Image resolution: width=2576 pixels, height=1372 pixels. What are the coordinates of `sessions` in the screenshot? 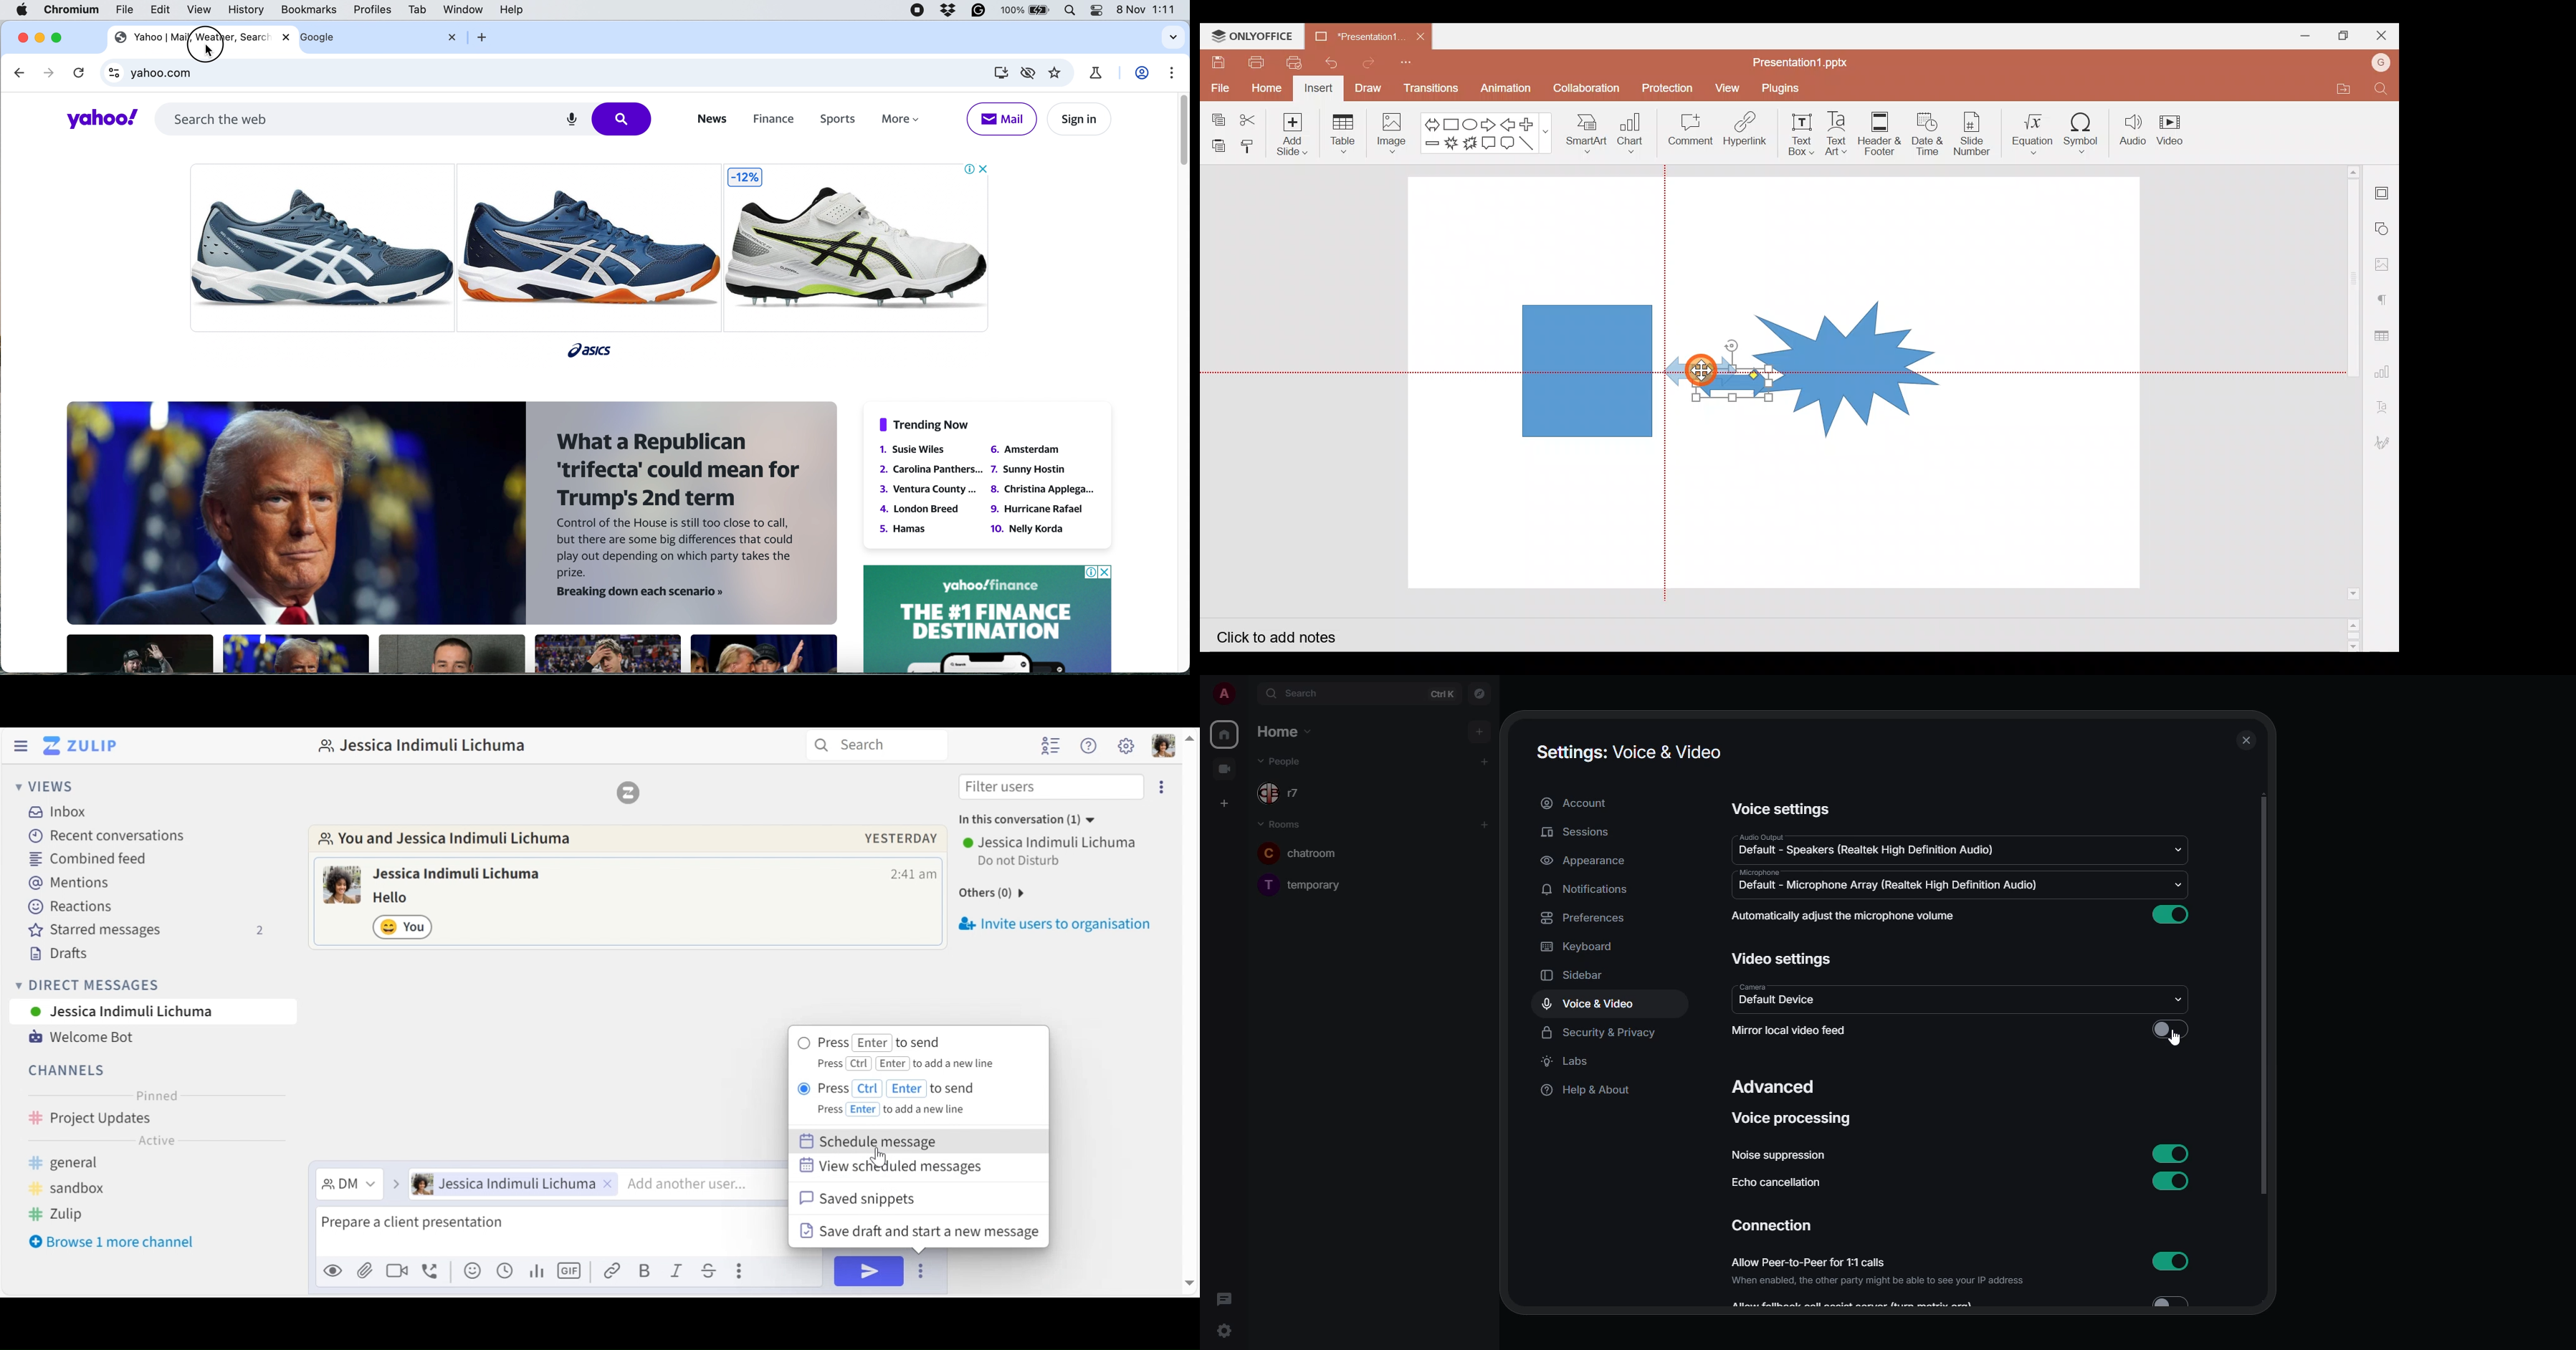 It's located at (1580, 833).